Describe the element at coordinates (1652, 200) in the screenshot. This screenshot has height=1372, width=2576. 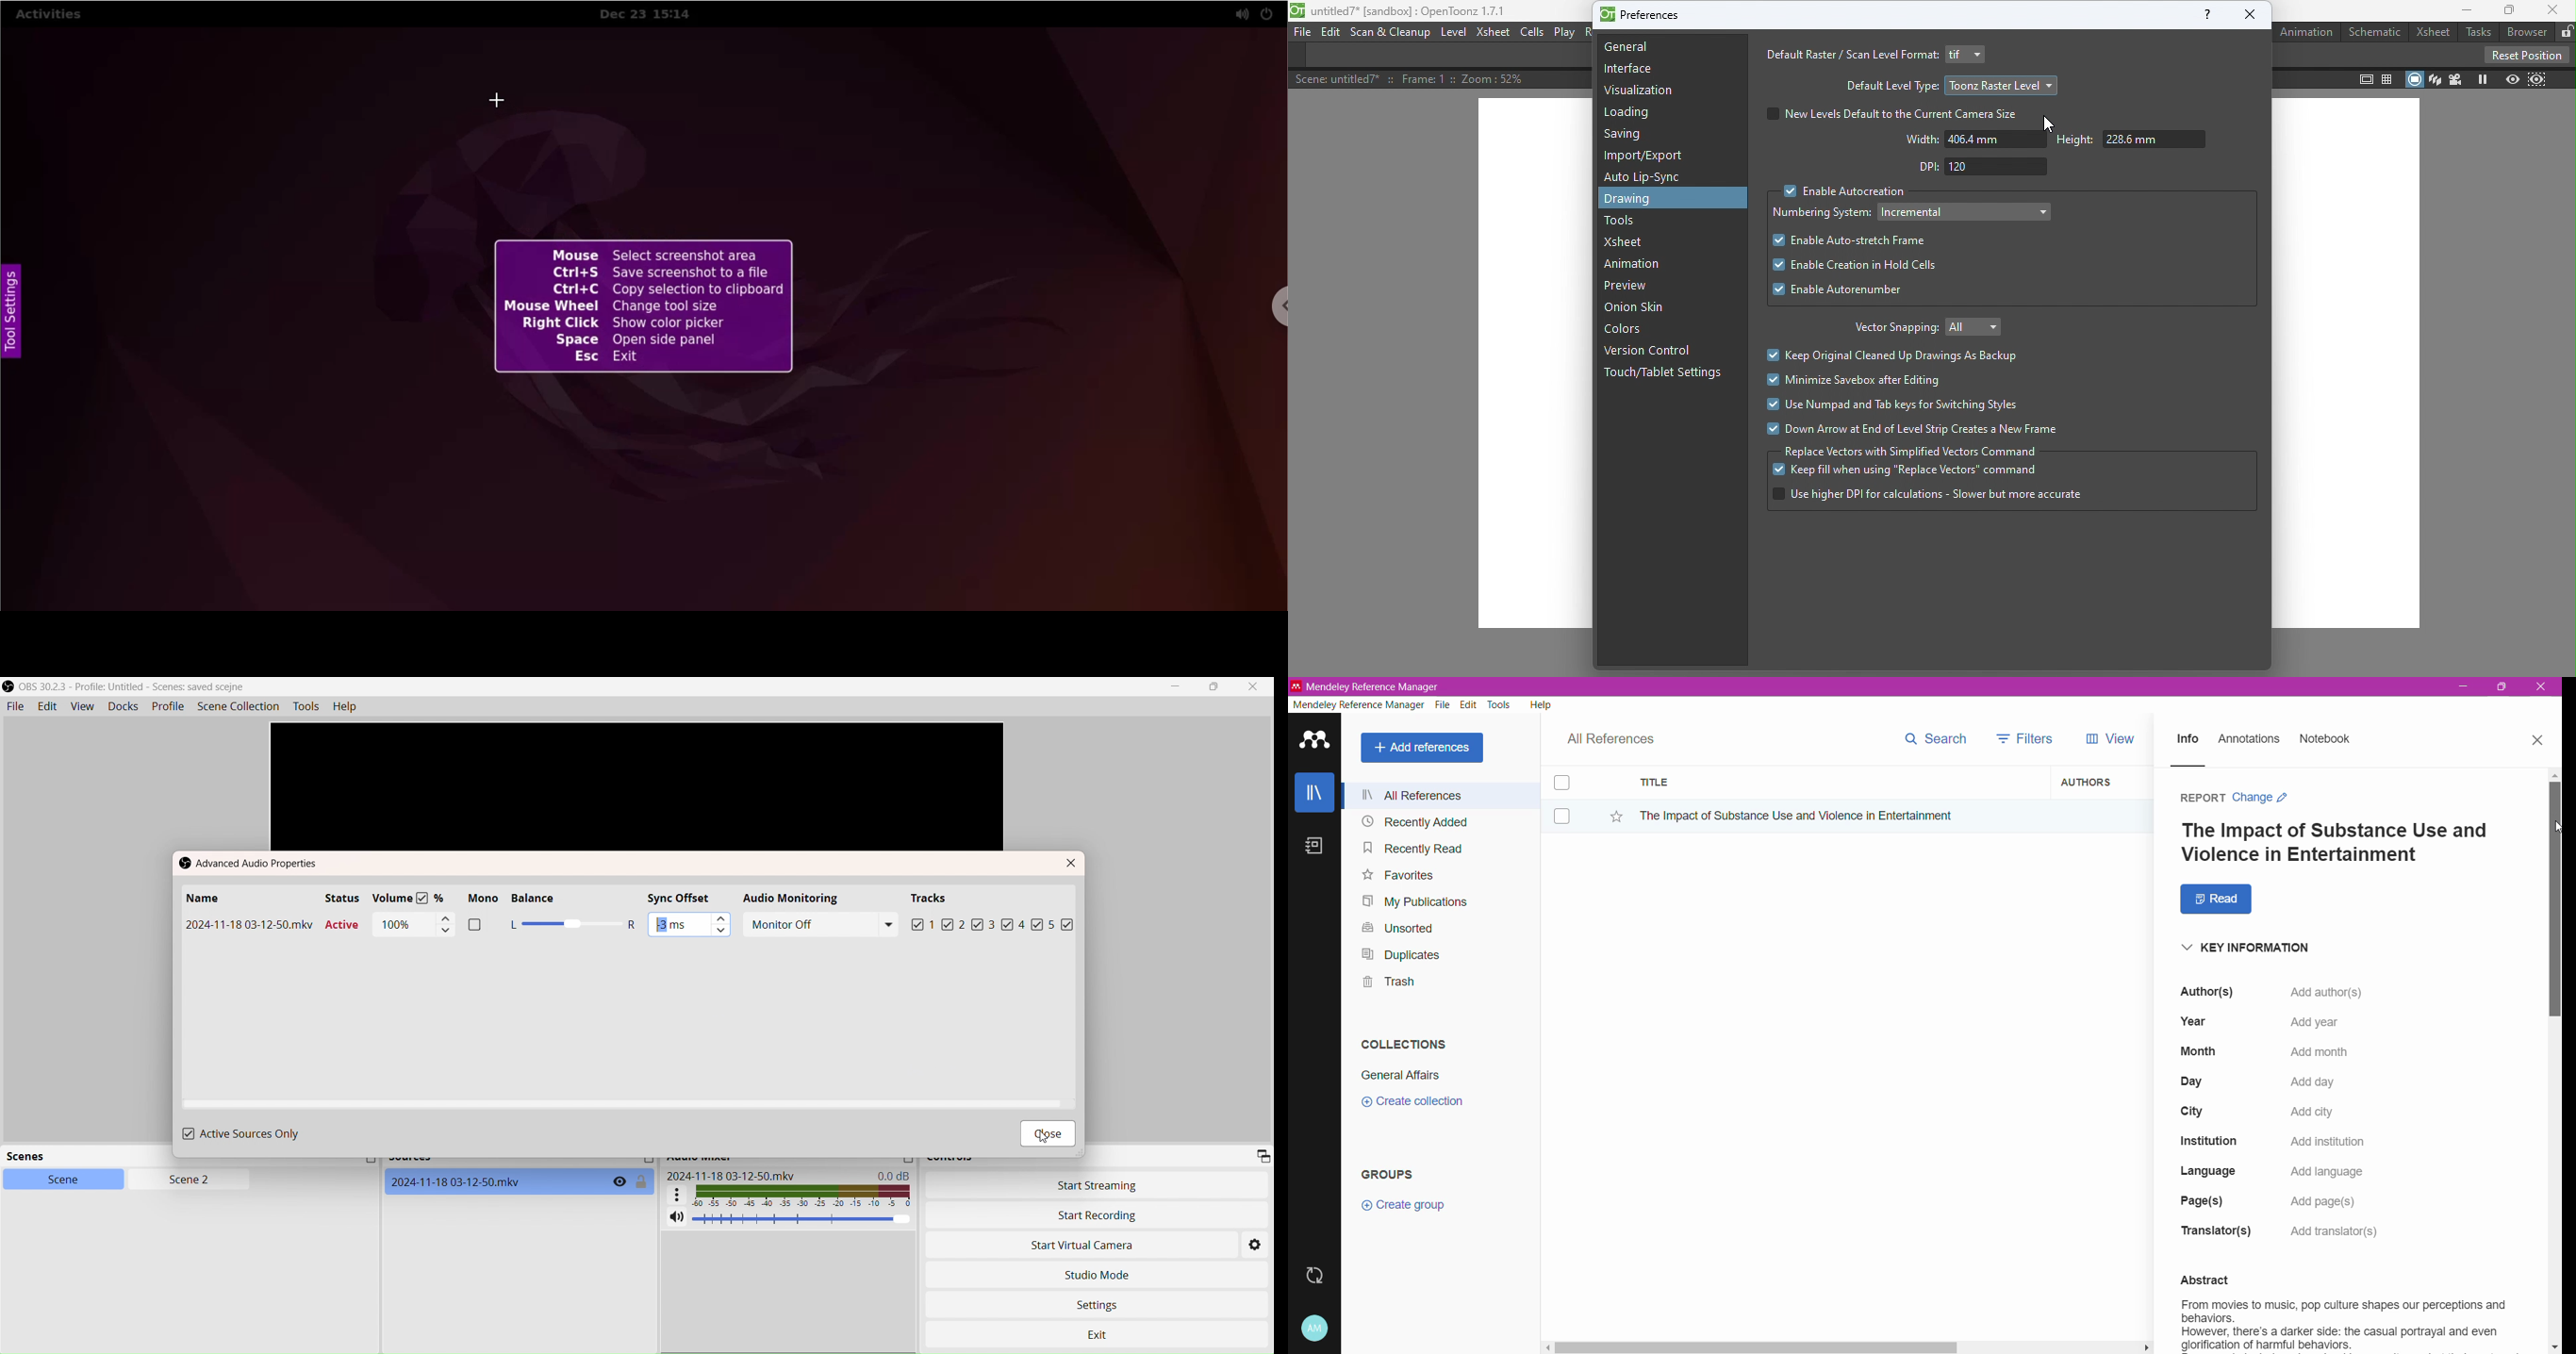
I see `Drawing` at that location.